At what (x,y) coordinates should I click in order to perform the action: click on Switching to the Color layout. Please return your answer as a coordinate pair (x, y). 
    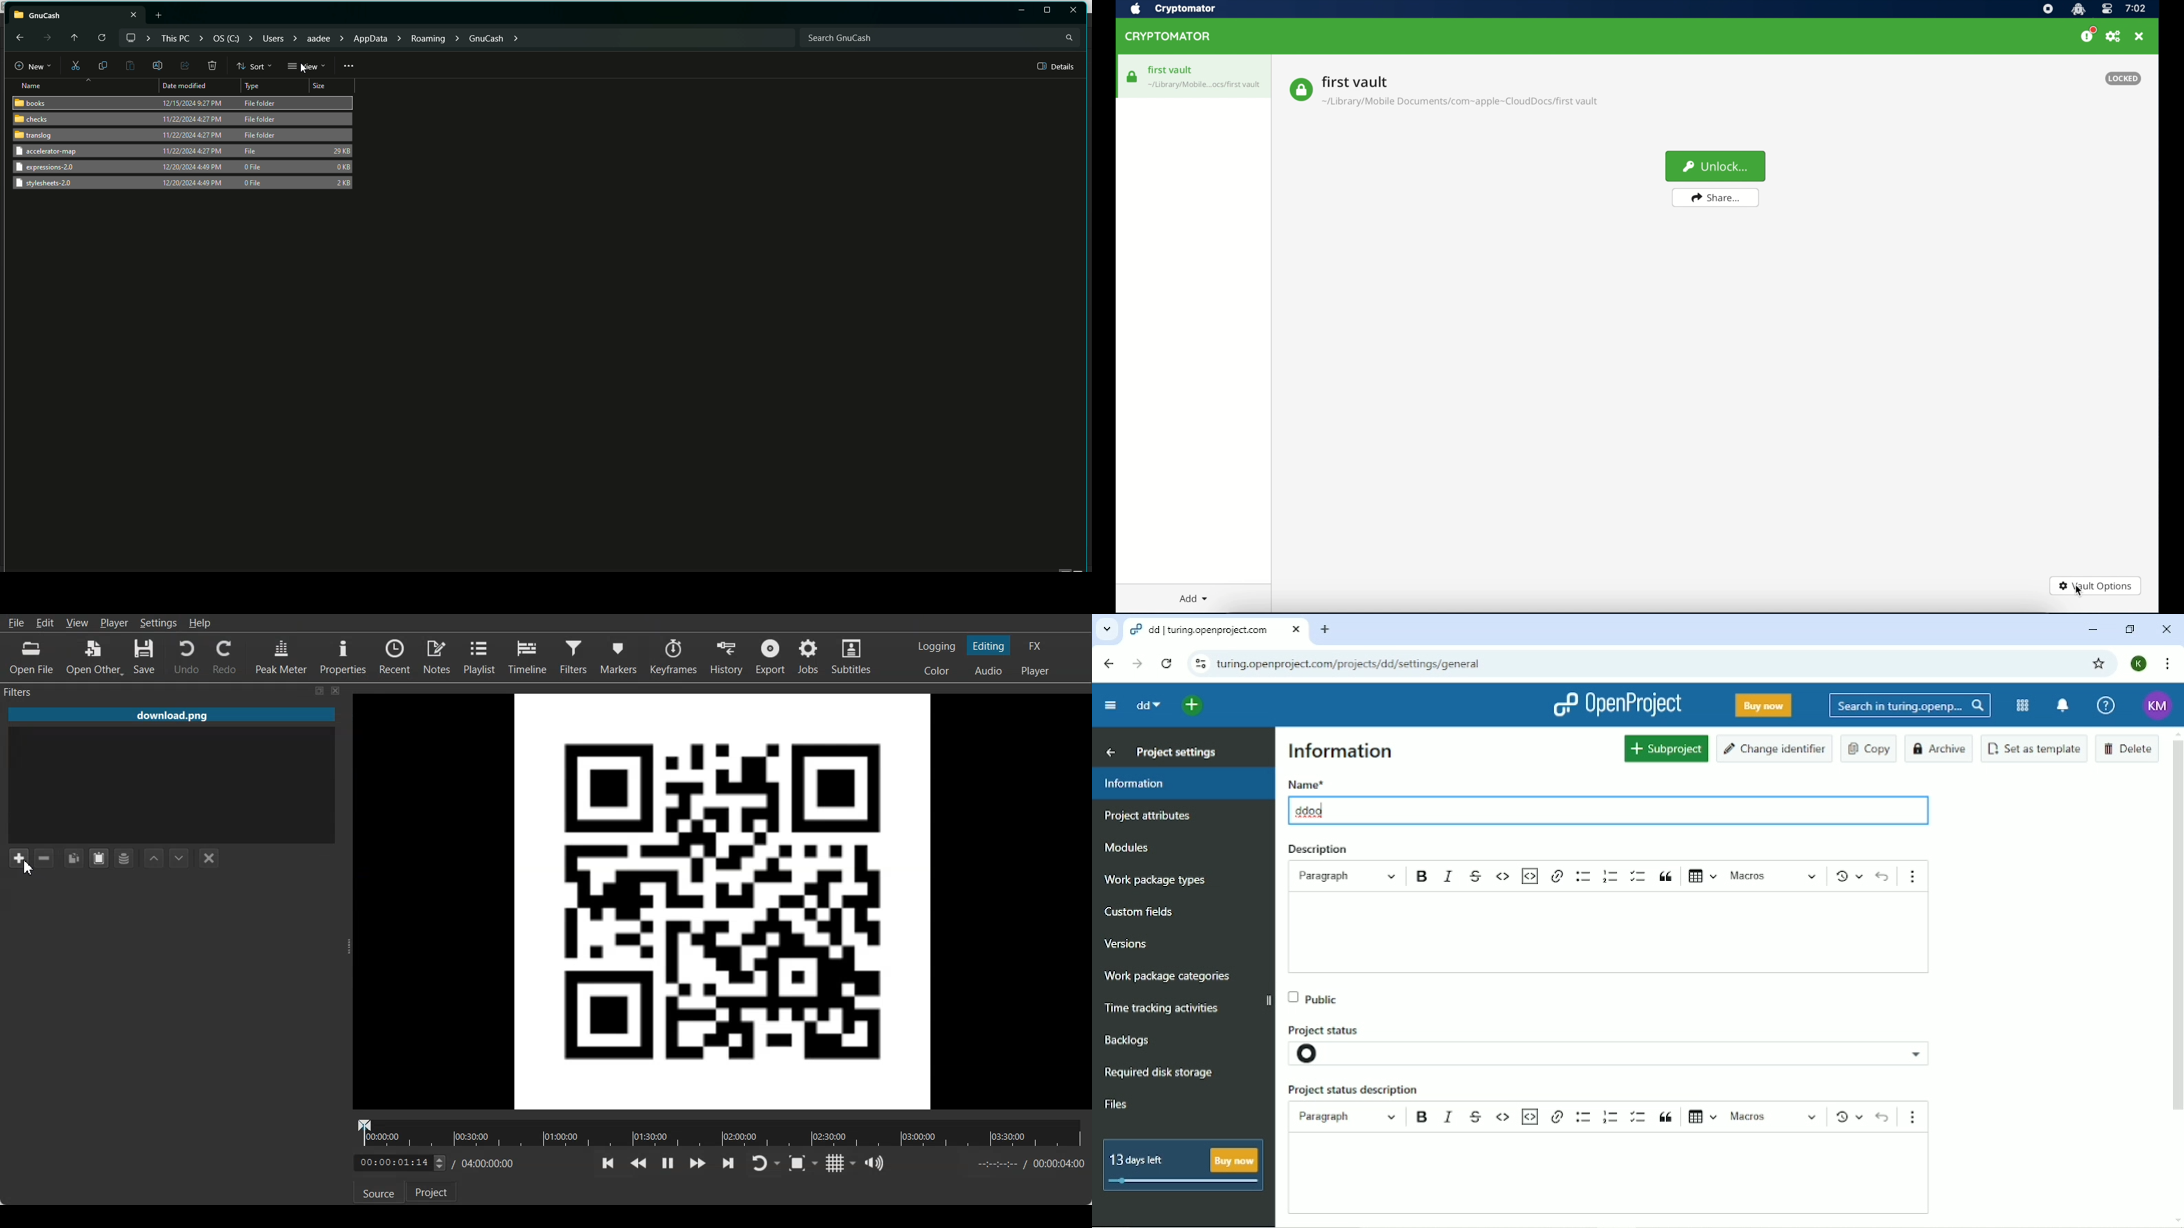
    Looking at the image, I should click on (937, 671).